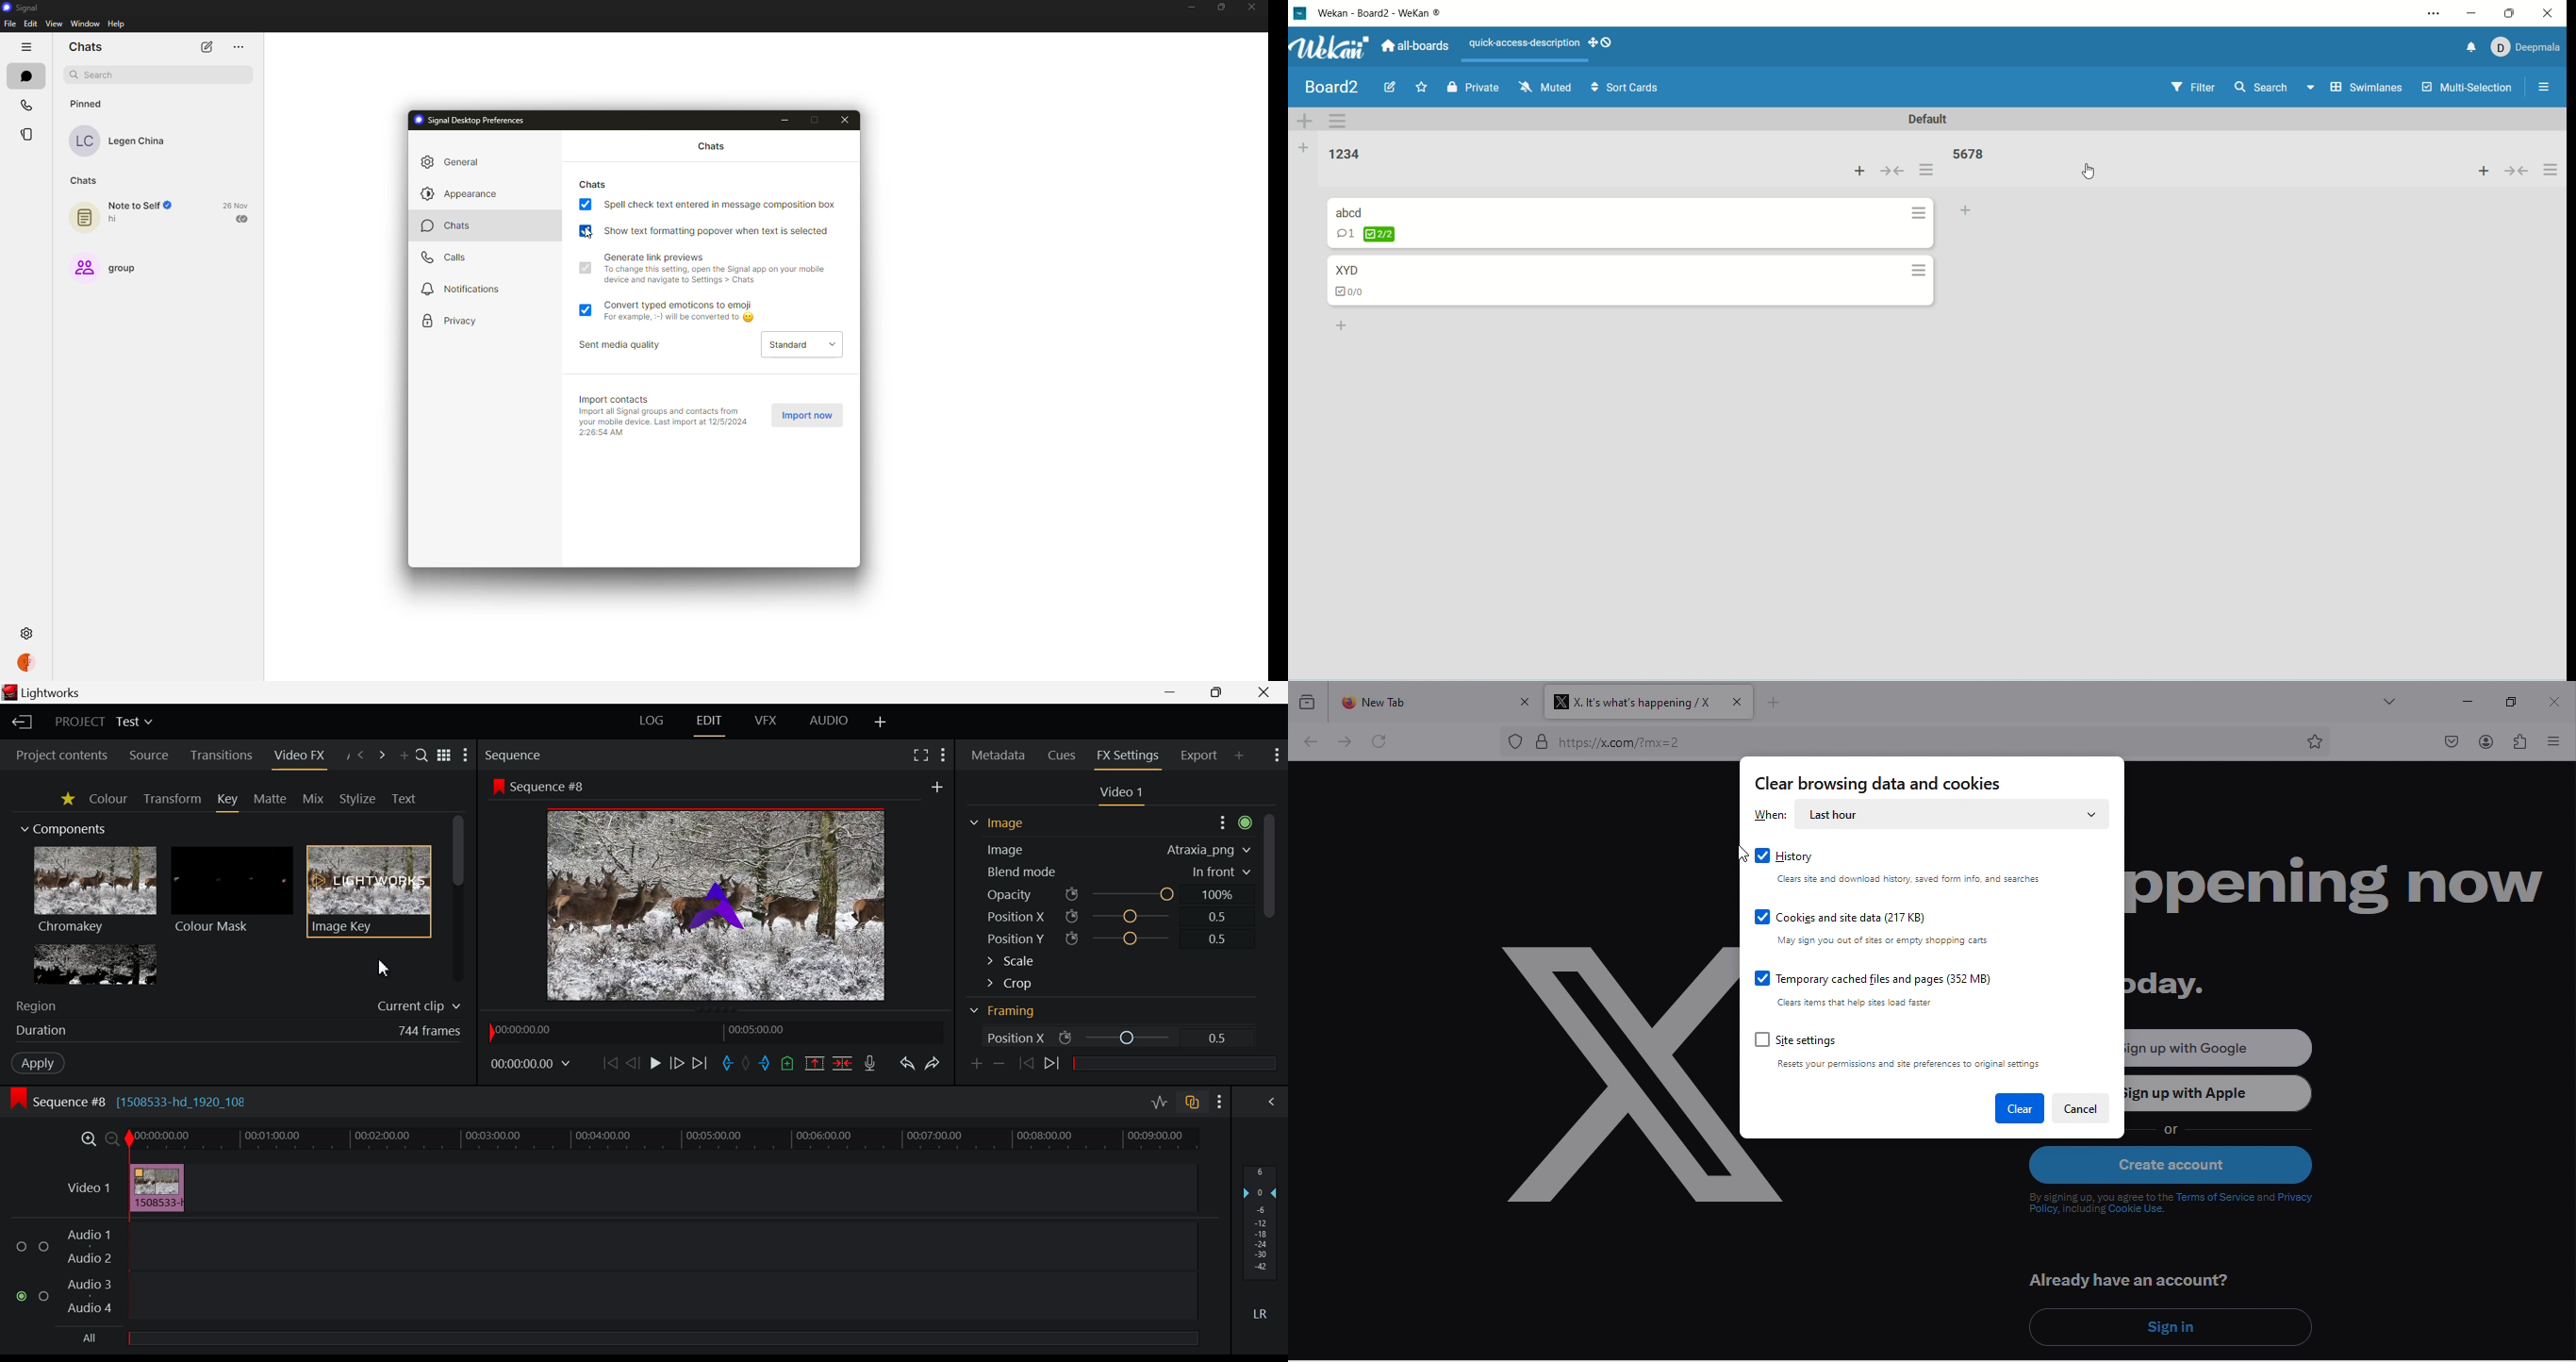 Image resolution: width=2576 pixels, height=1372 pixels. Describe the element at coordinates (1026, 1066) in the screenshot. I see `Previous keyframe` at that location.